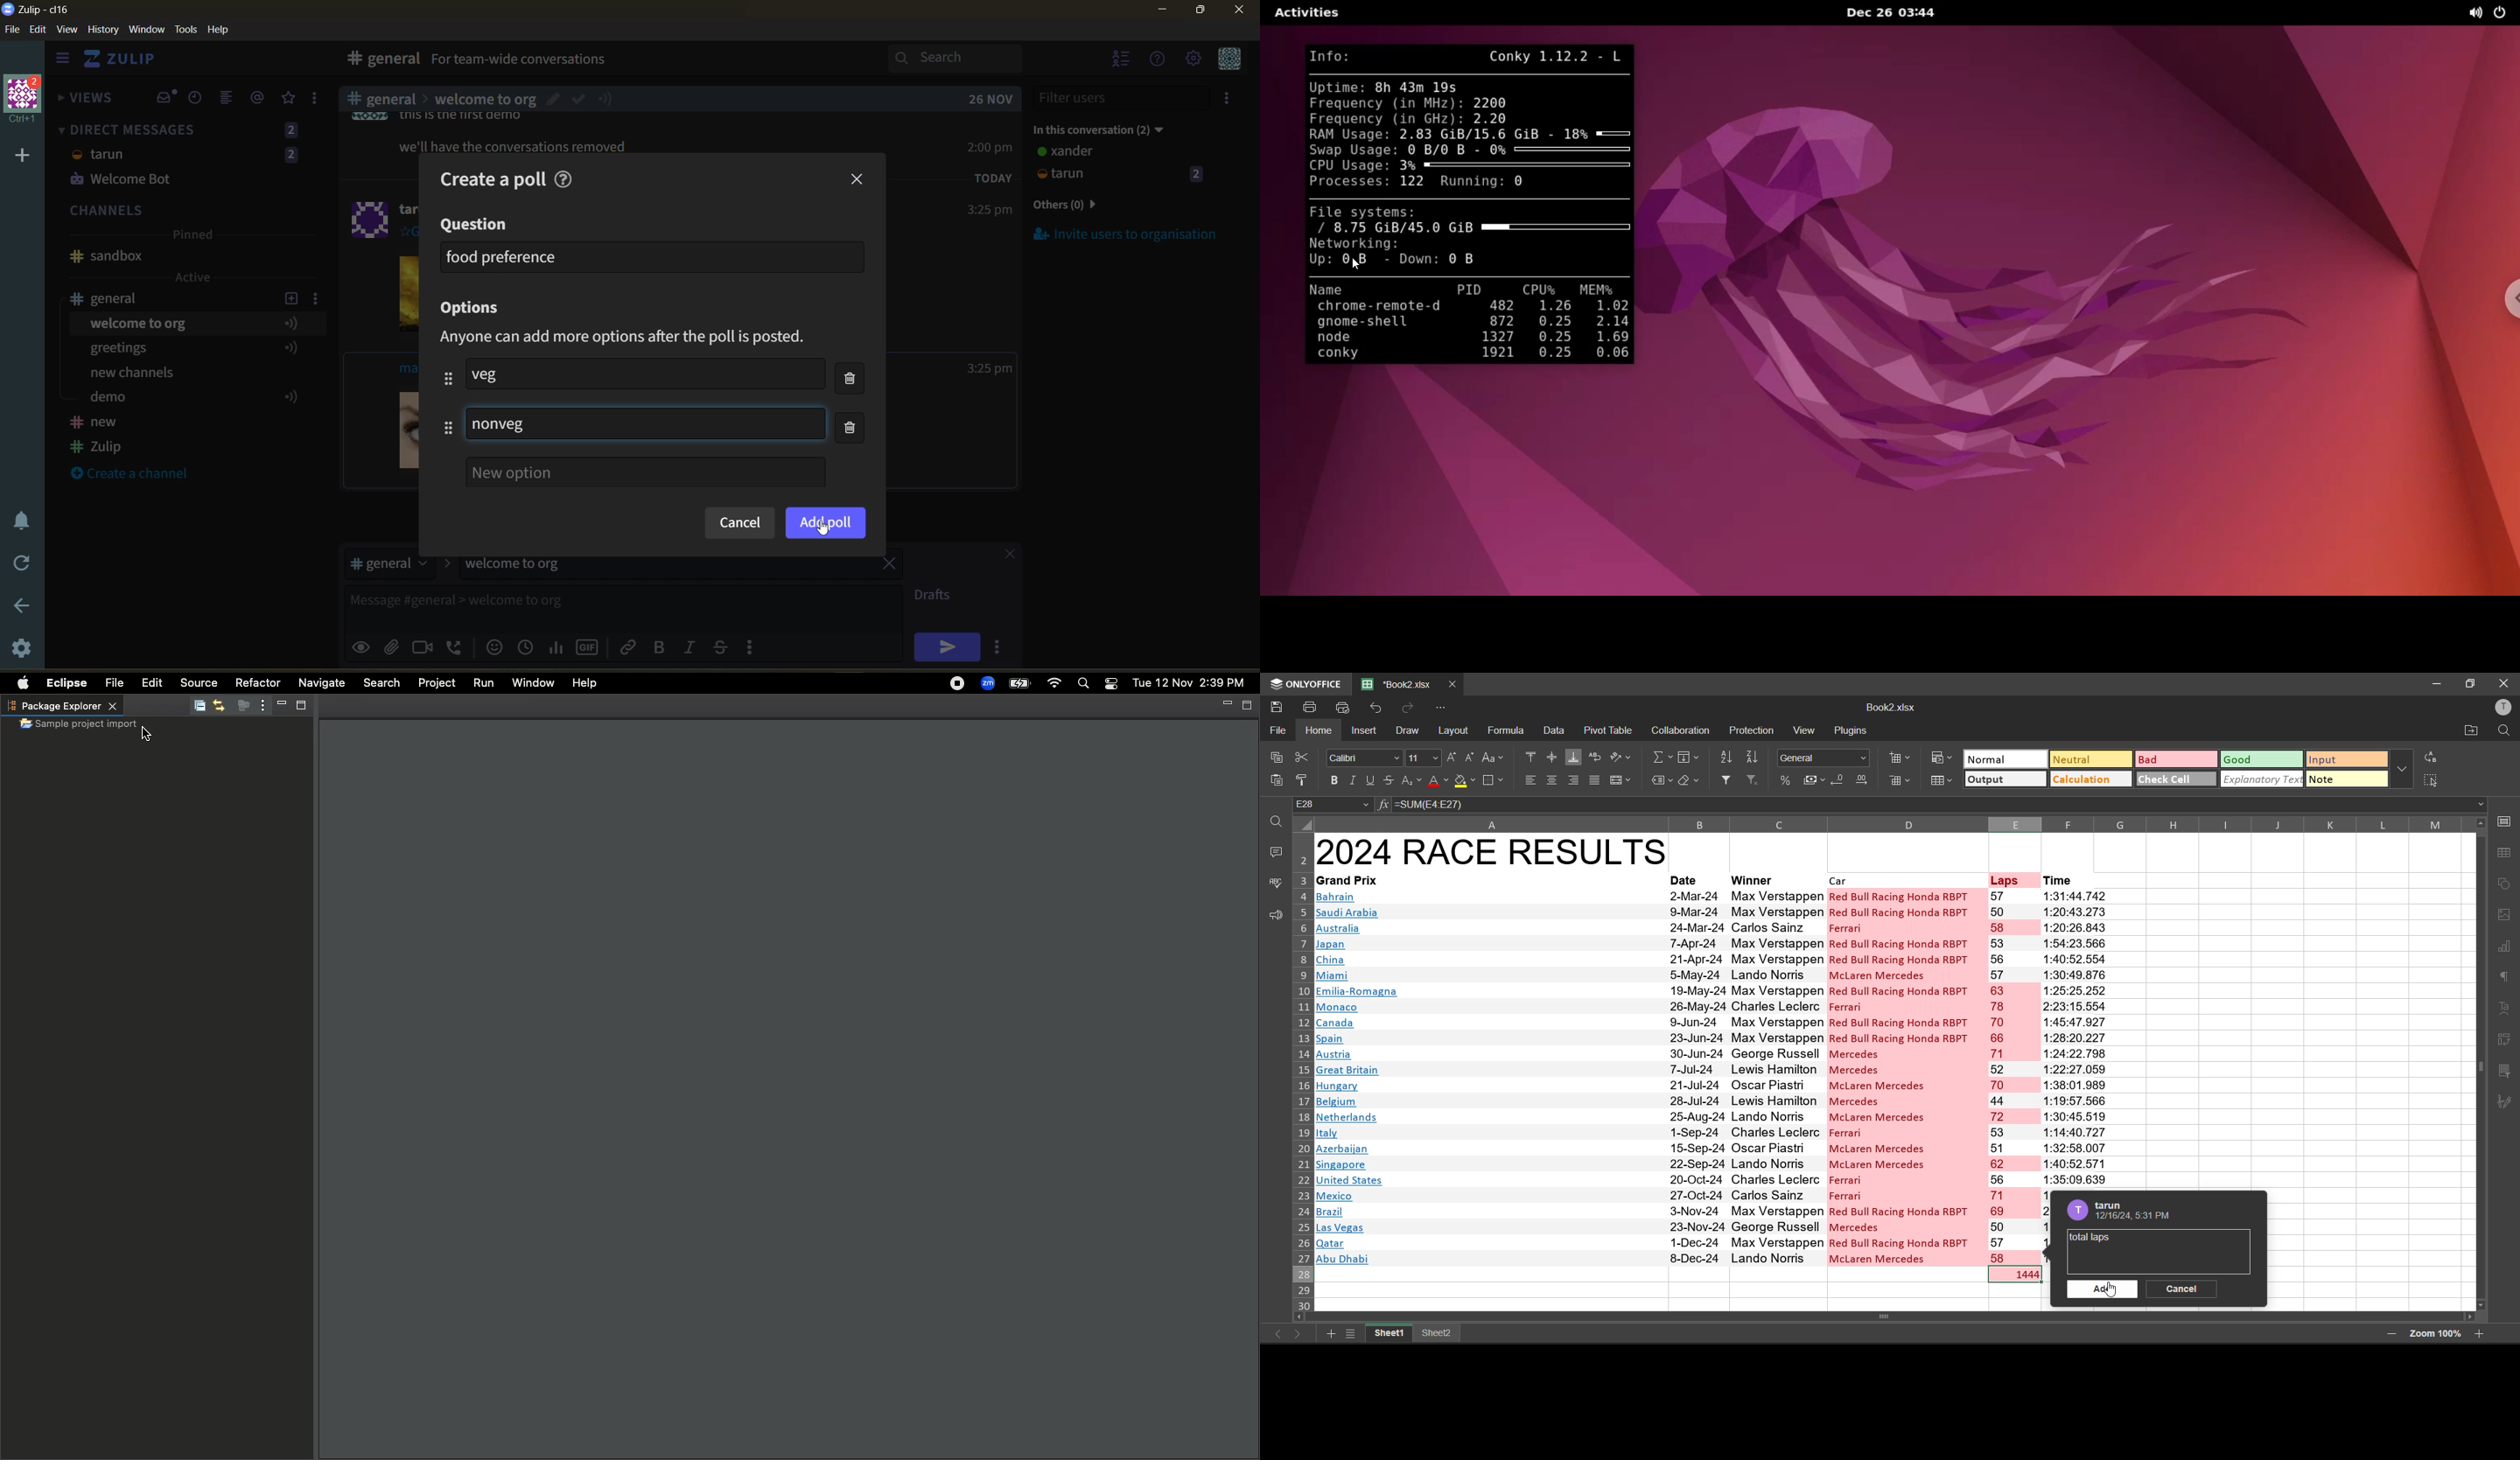 Image resolution: width=2520 pixels, height=1484 pixels. I want to click on good, so click(2260, 759).